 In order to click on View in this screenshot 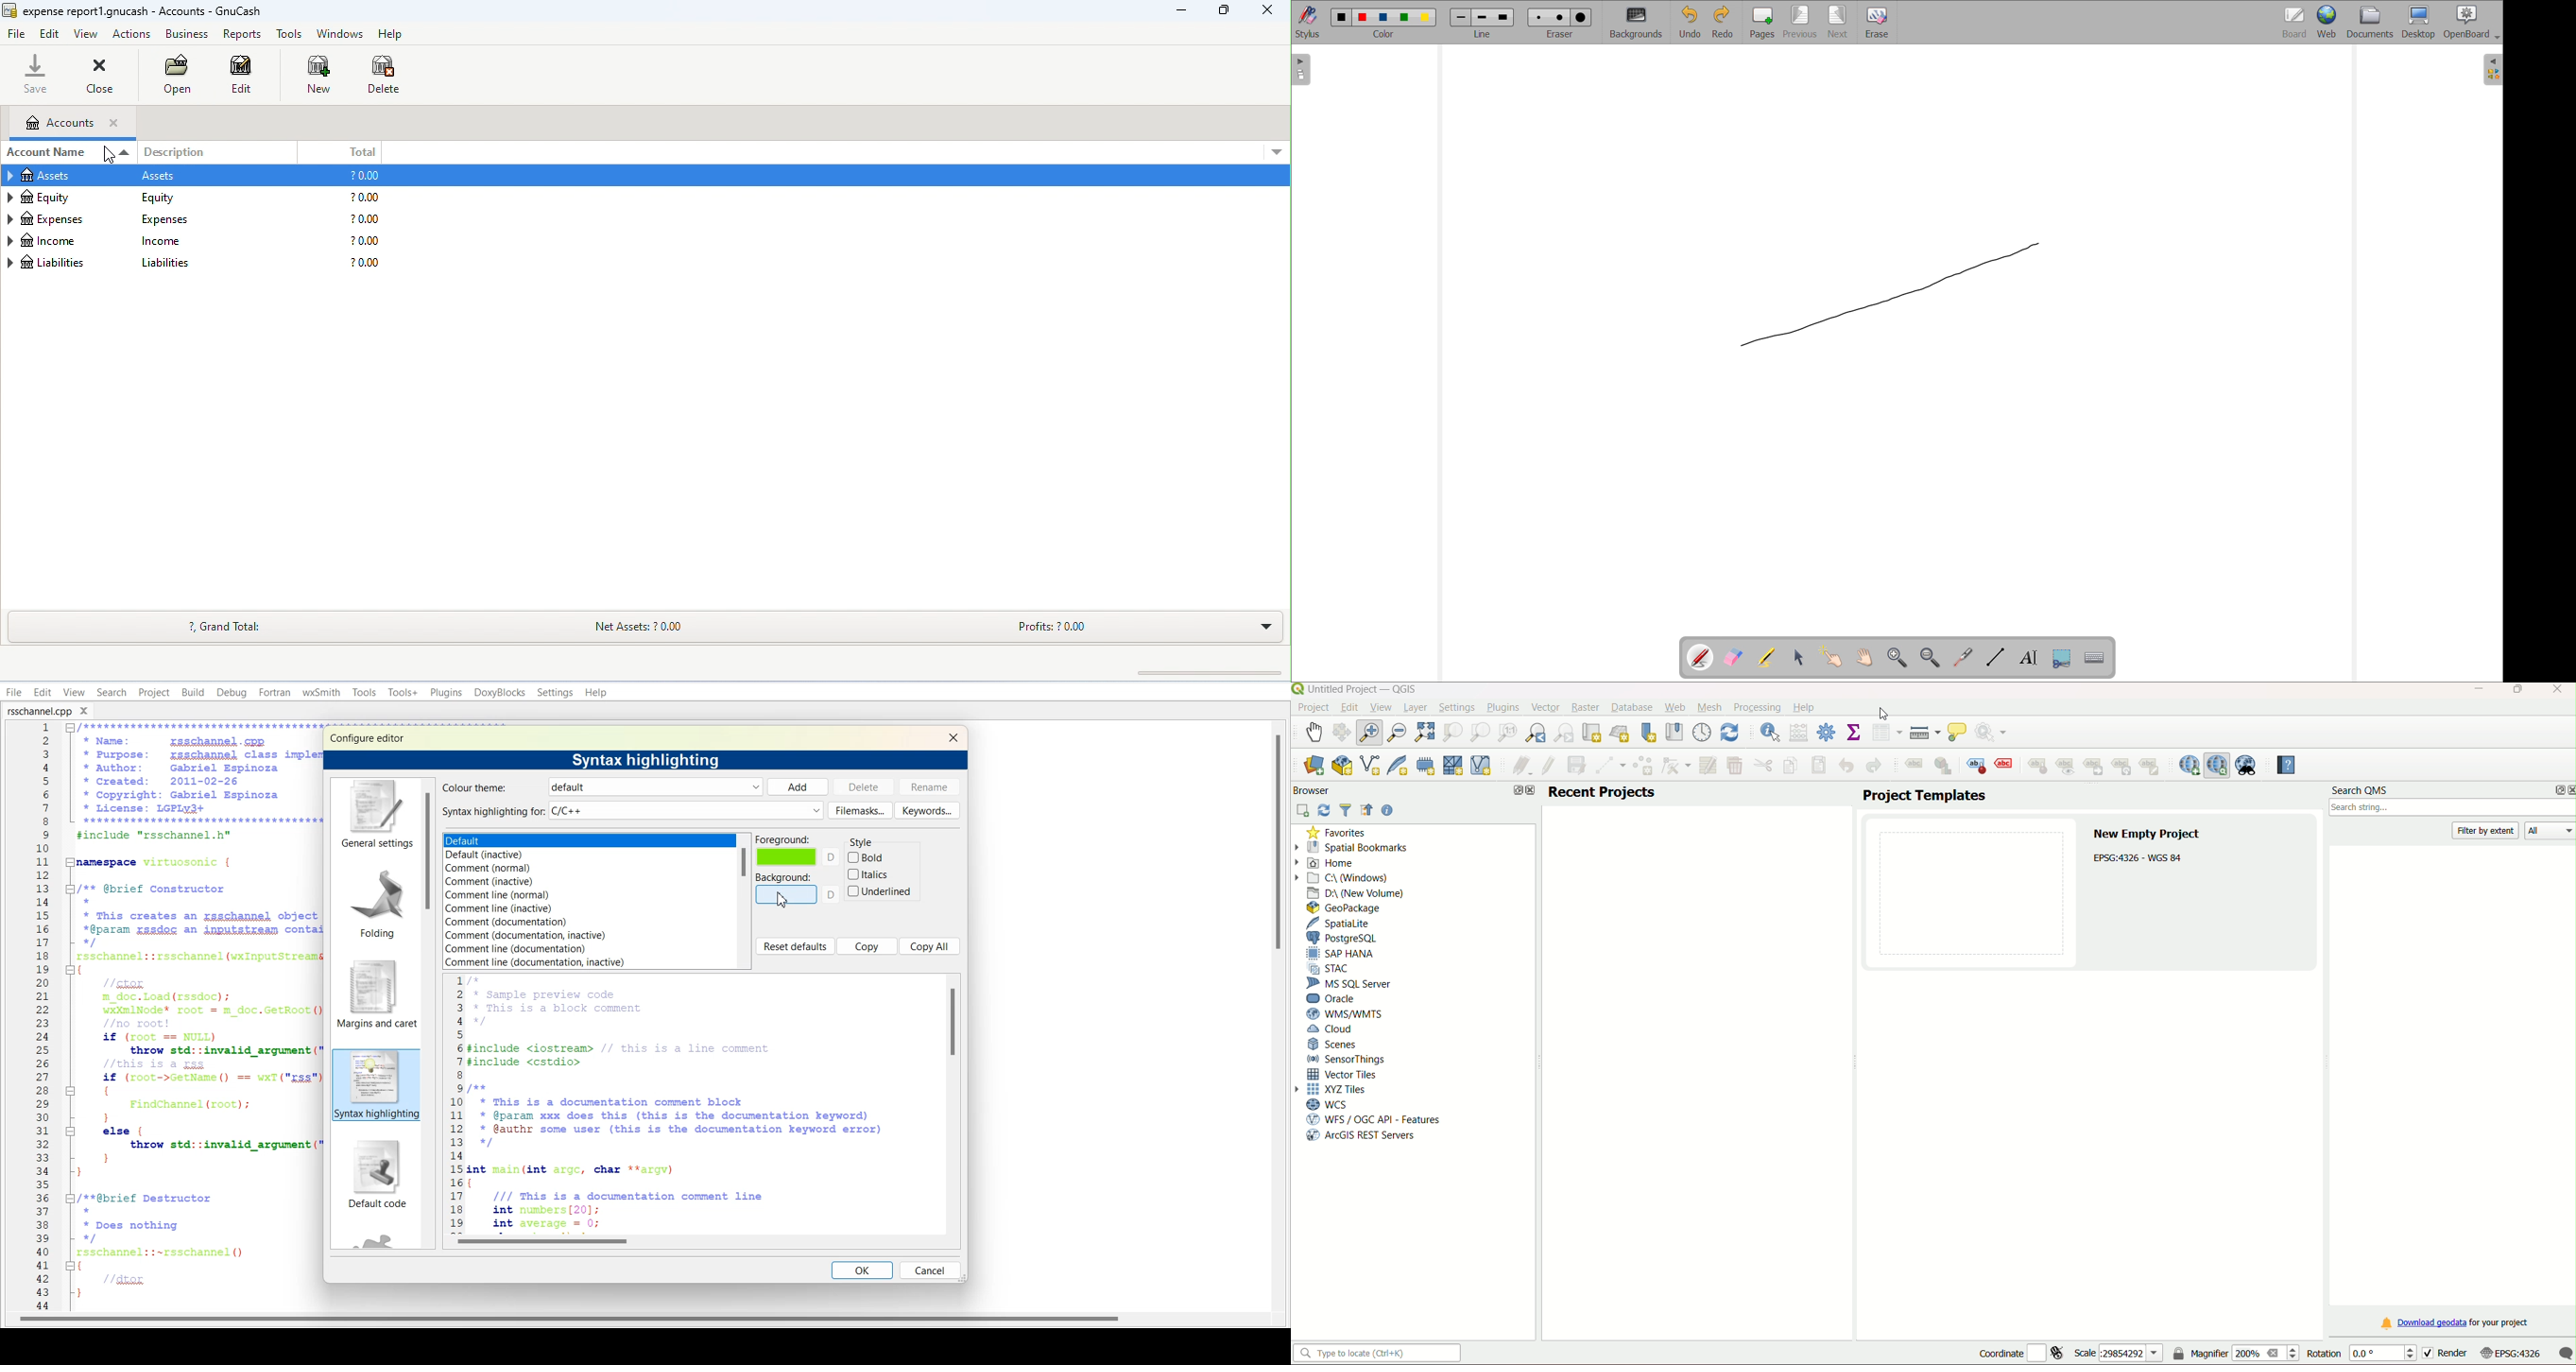, I will do `click(73, 692)`.